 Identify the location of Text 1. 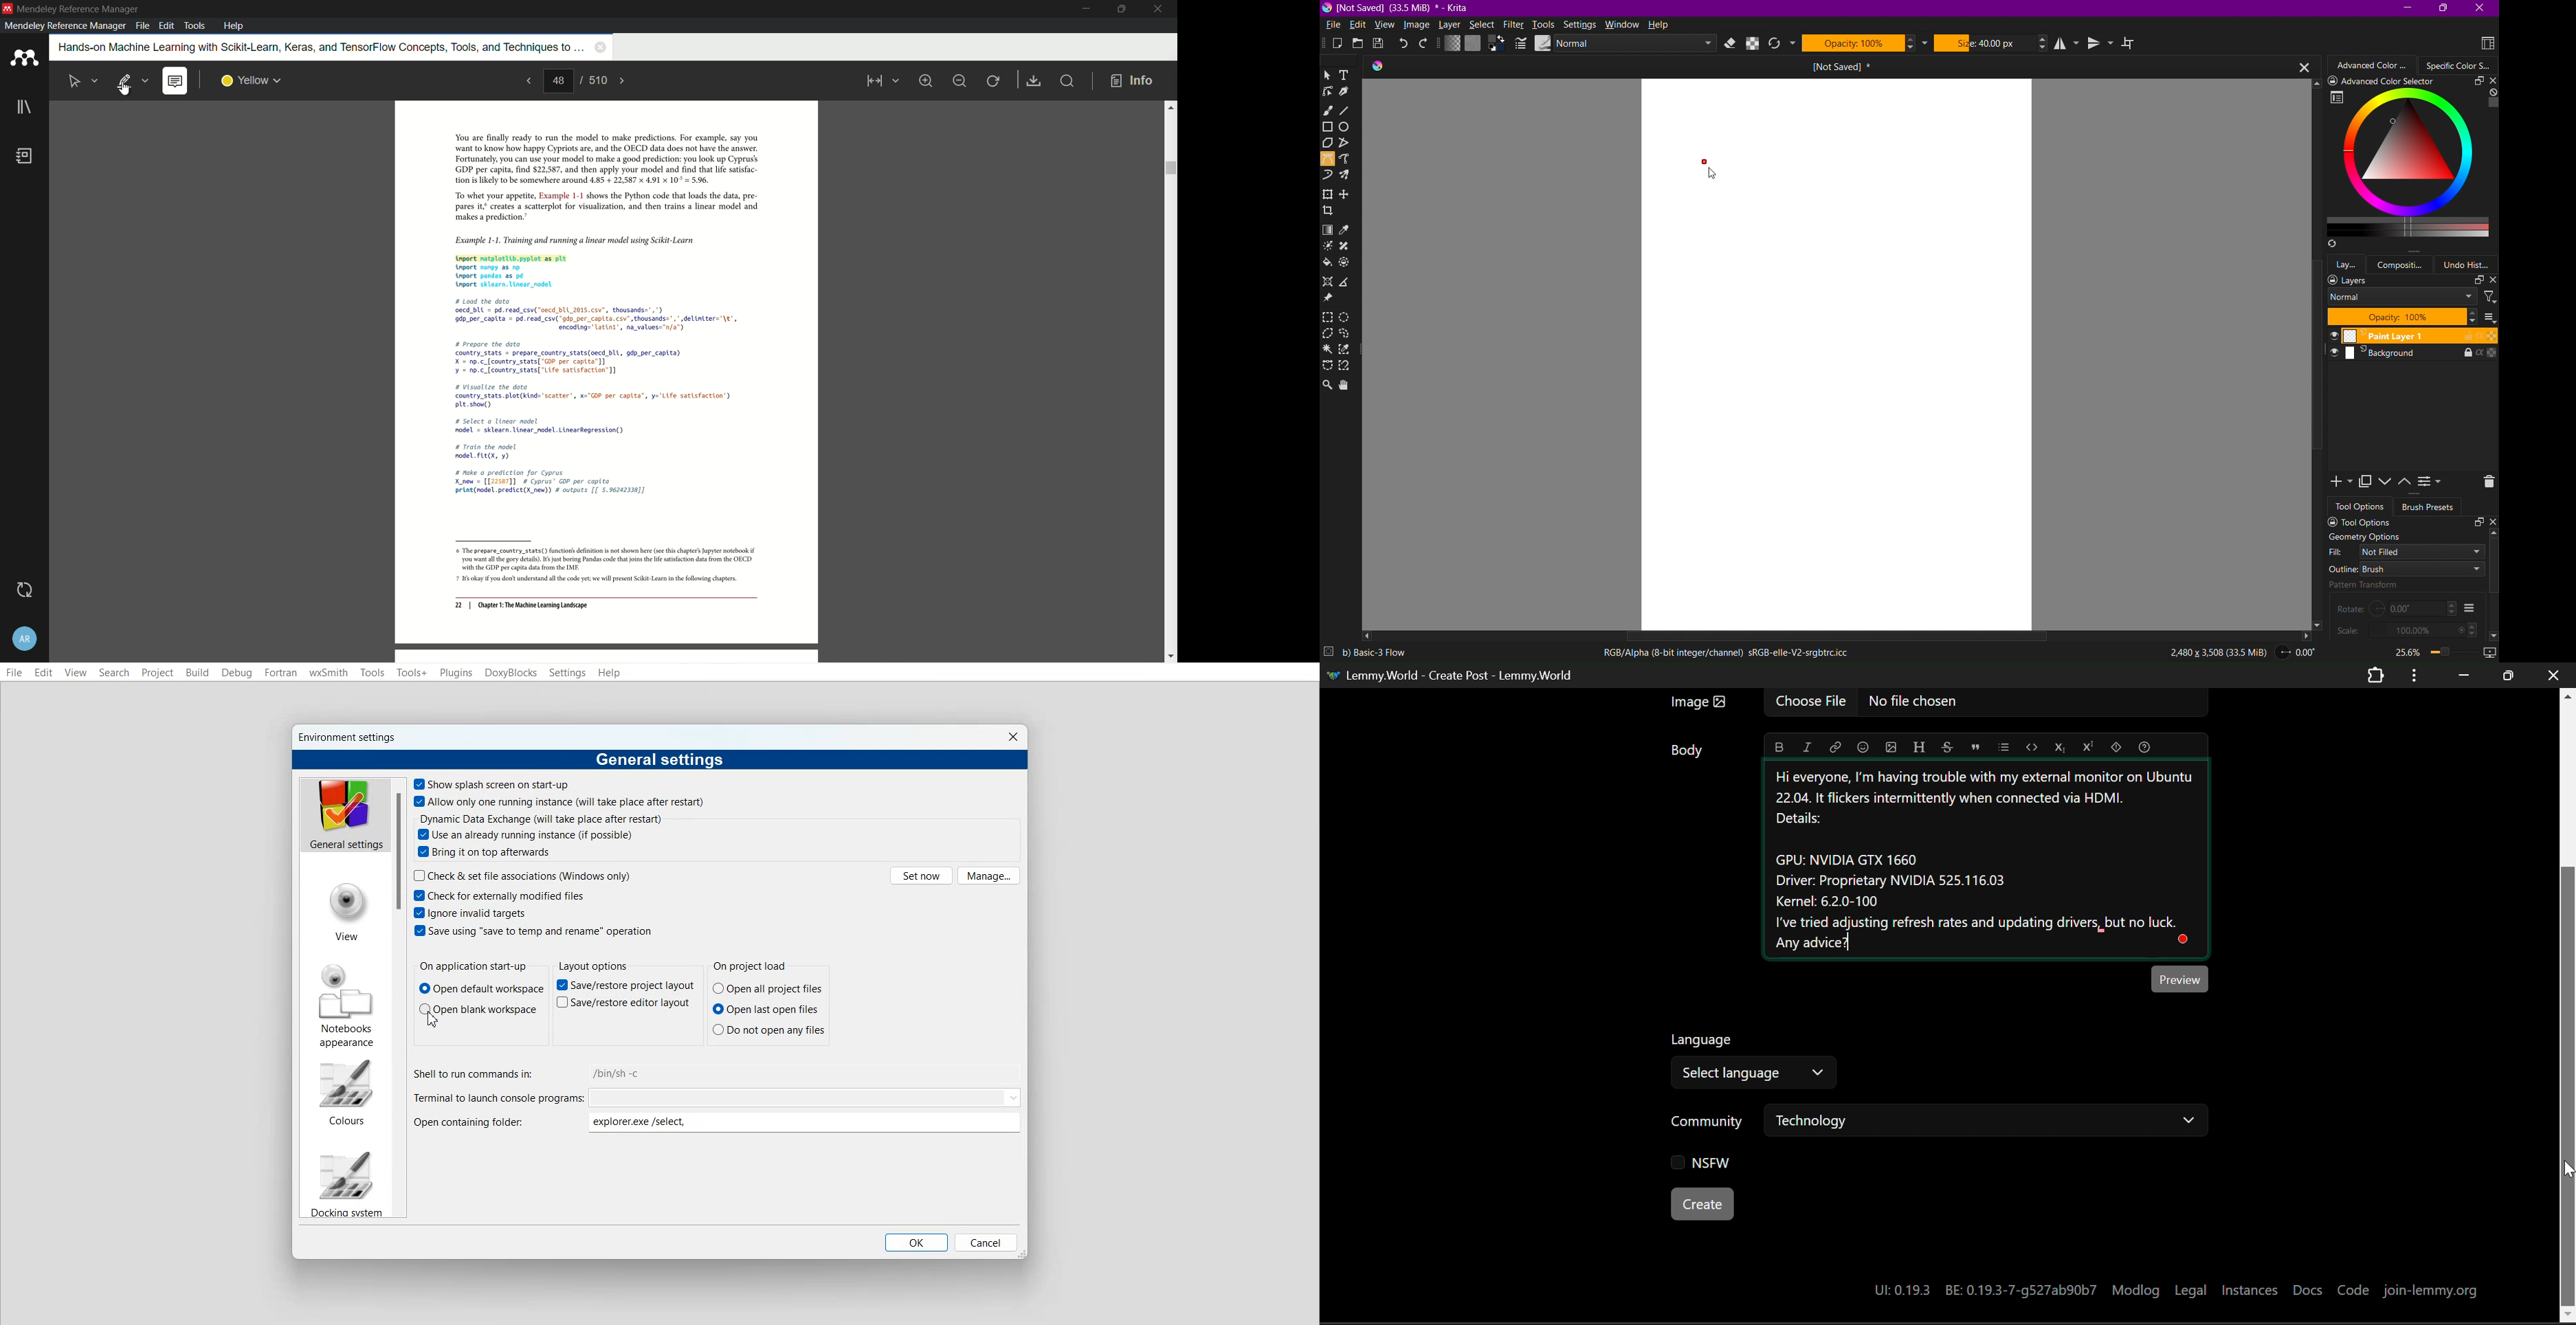
(350, 737).